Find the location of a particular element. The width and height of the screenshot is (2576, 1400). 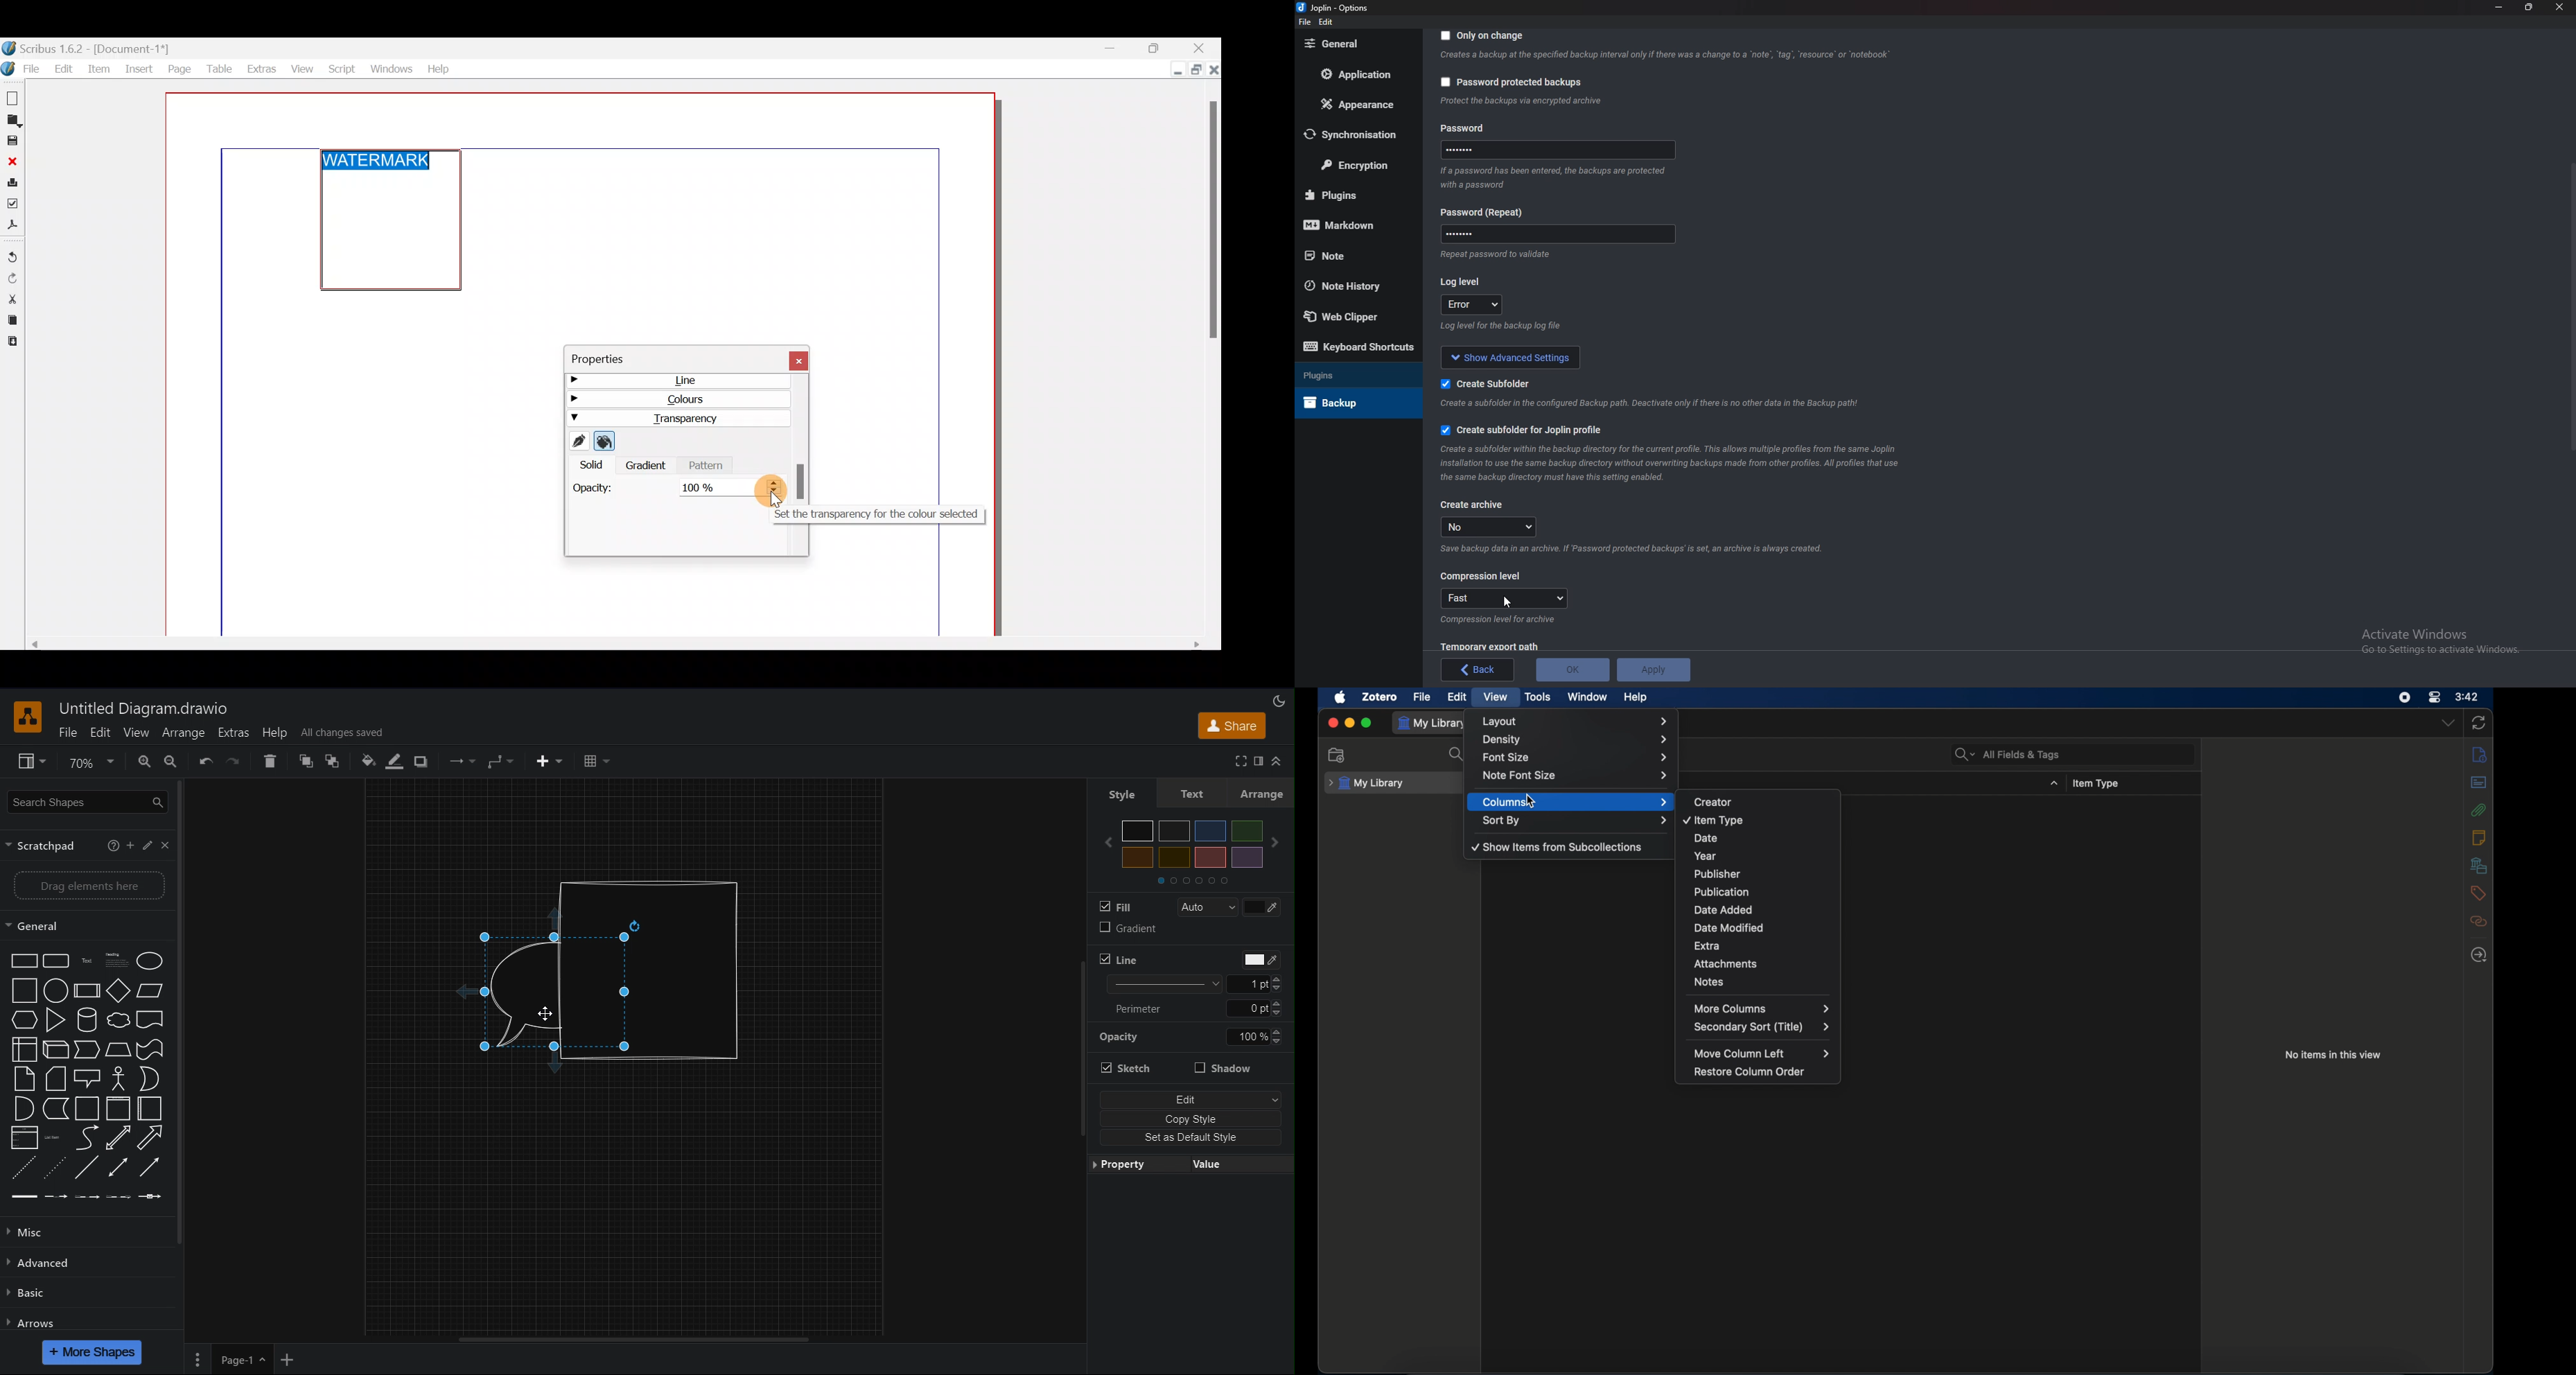

Scroll bar is located at coordinates (608, 645).